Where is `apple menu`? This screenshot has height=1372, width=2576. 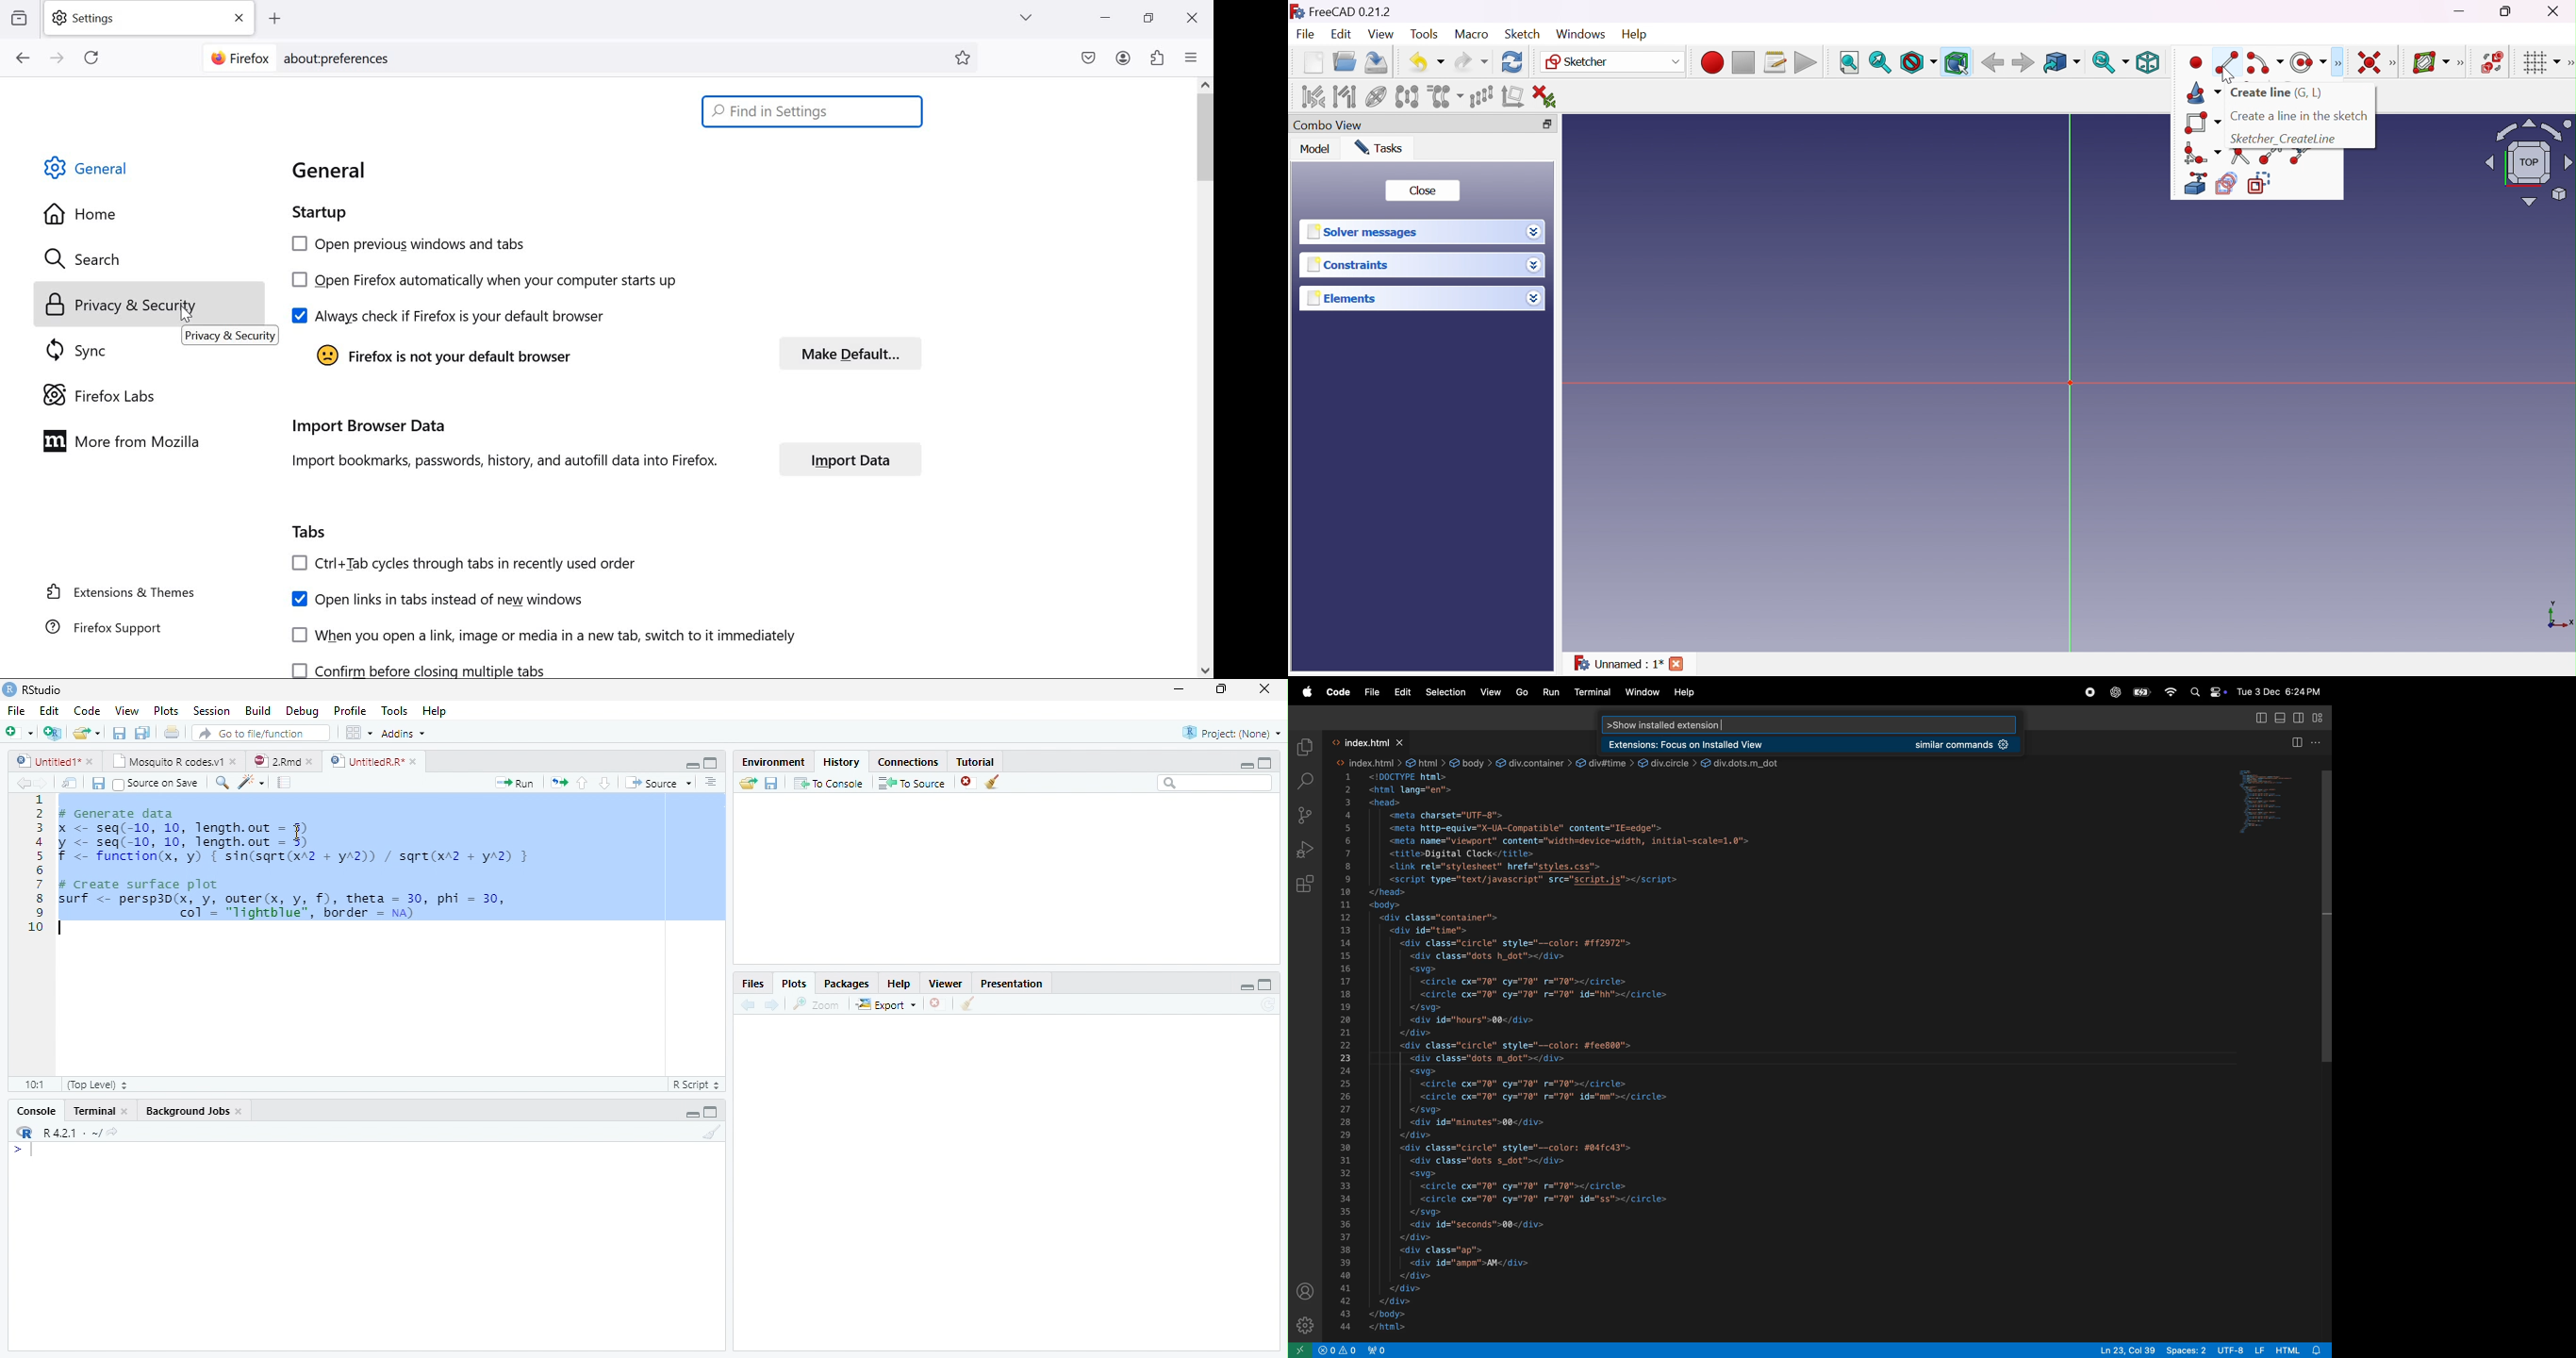 apple menu is located at coordinates (1306, 692).